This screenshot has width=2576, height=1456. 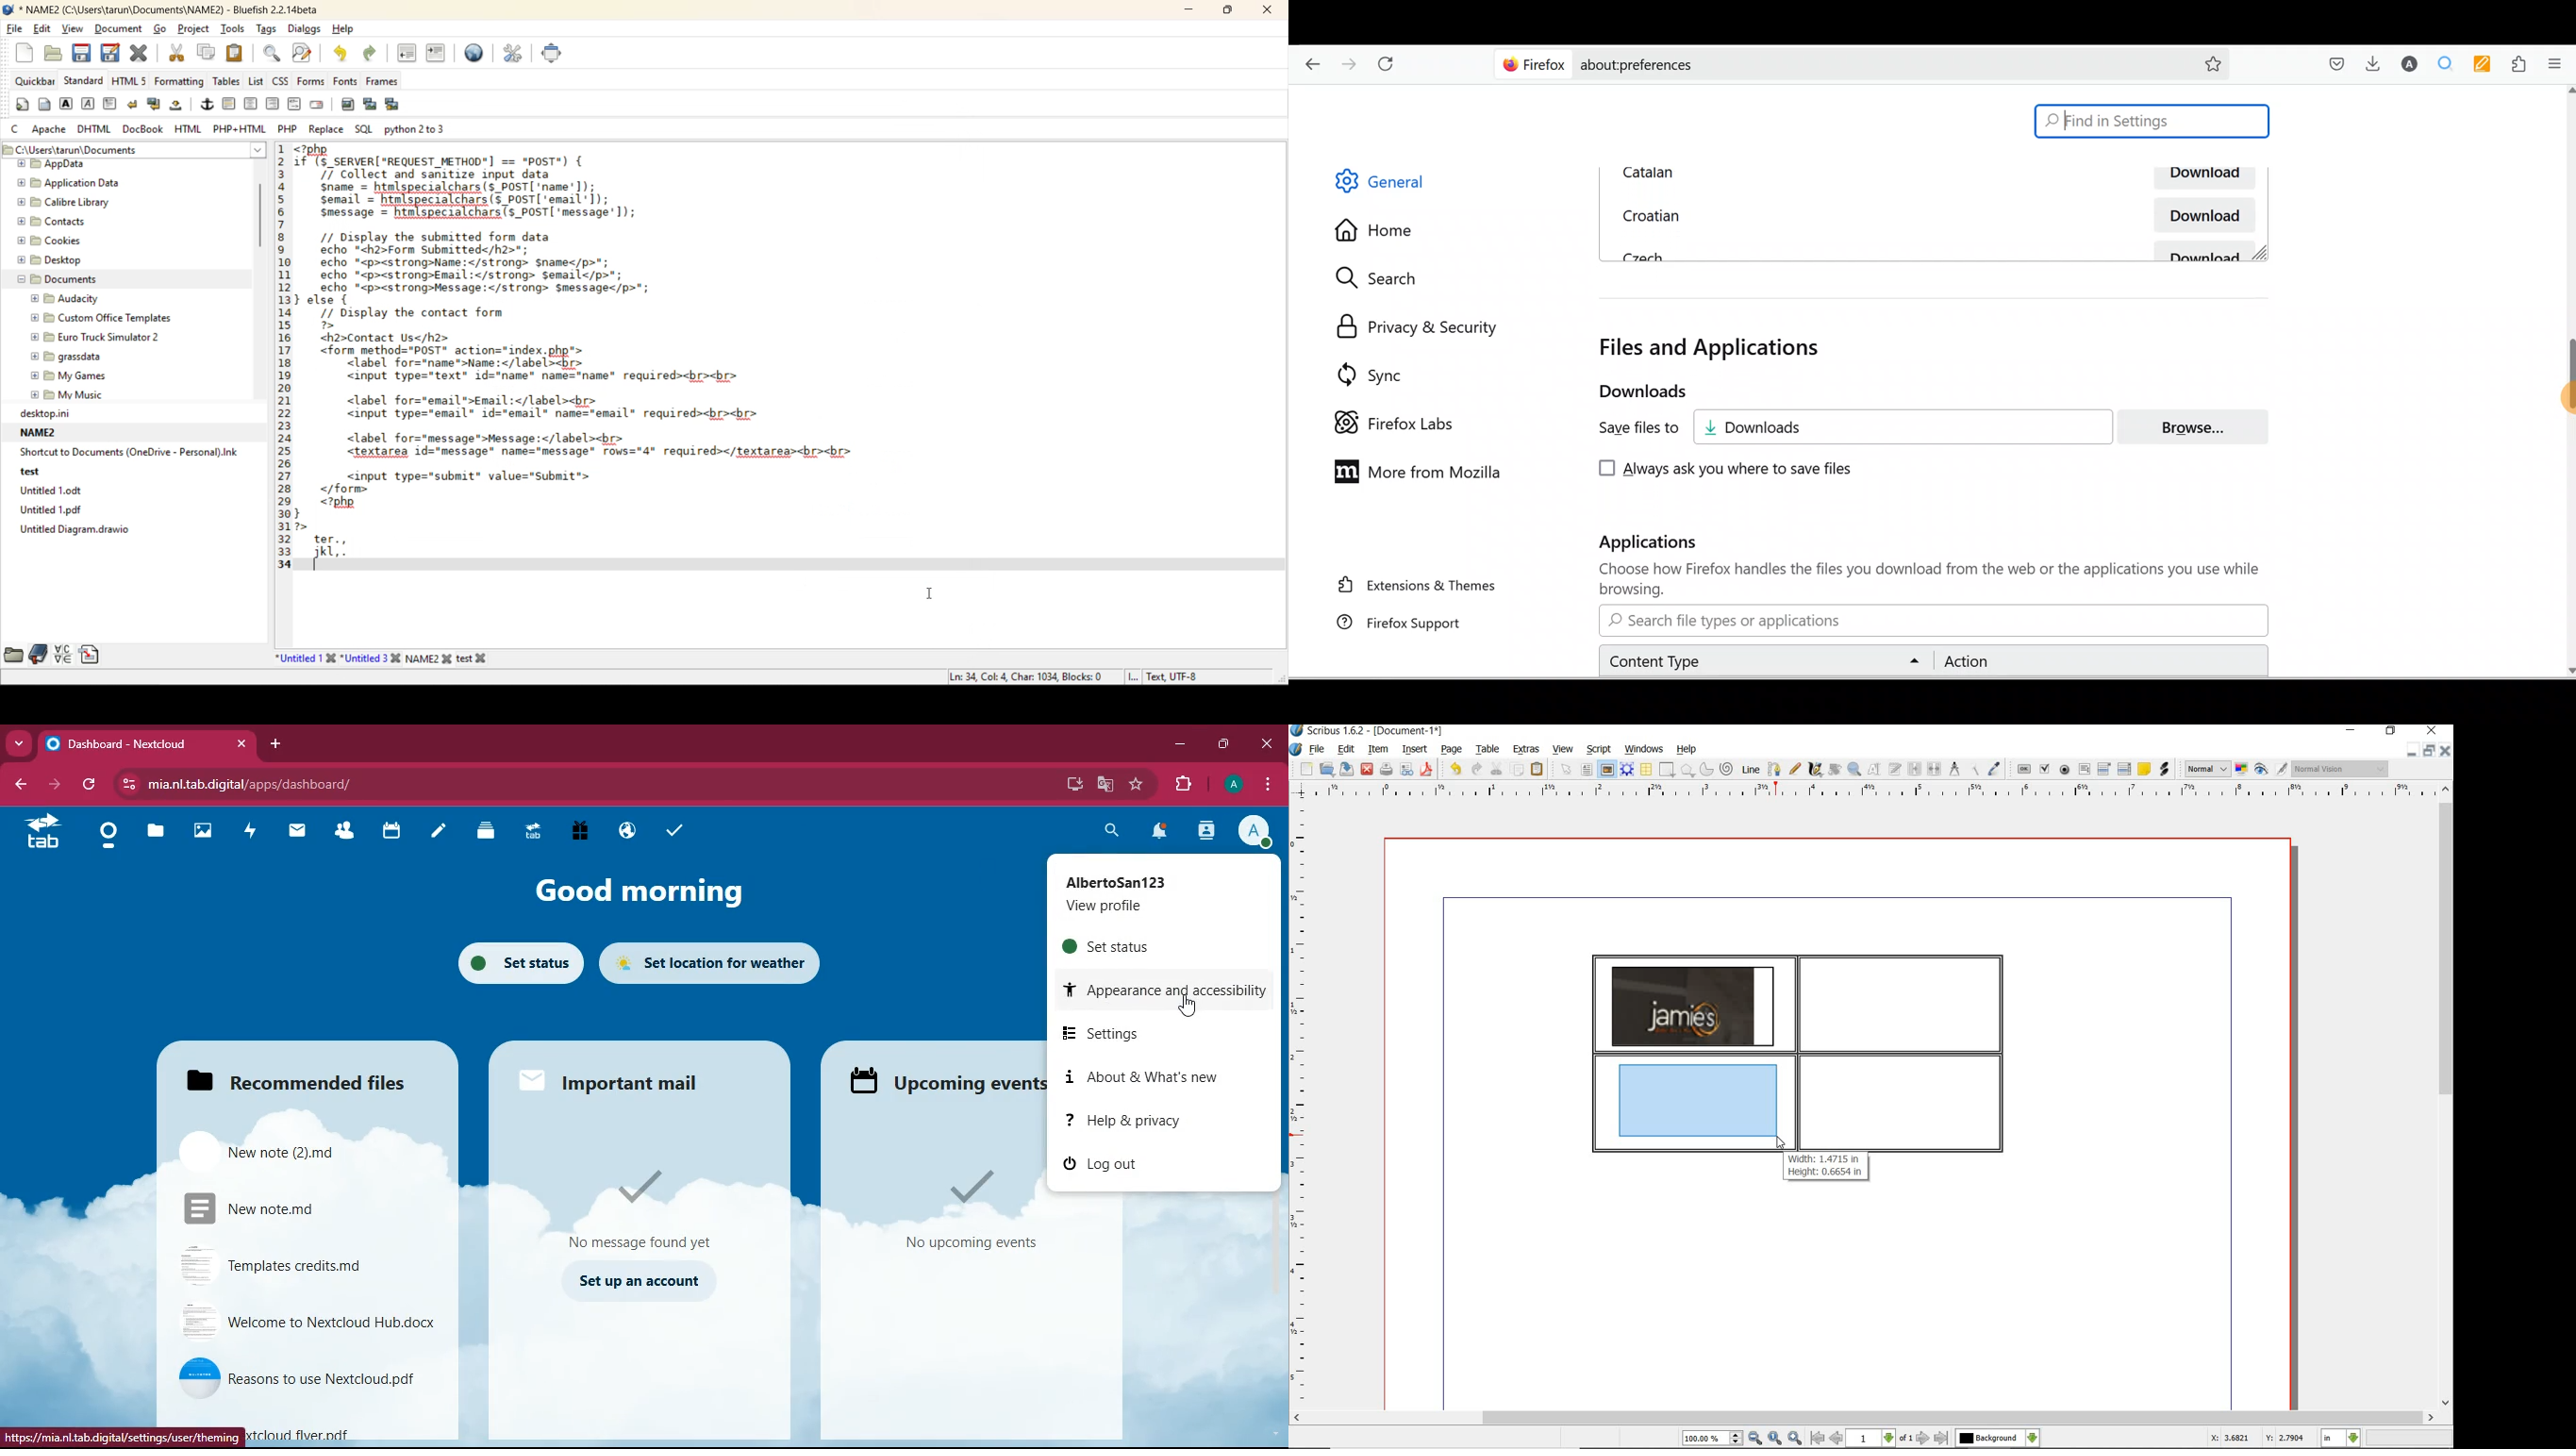 What do you see at coordinates (1105, 784) in the screenshot?
I see `google translate` at bounding box center [1105, 784].